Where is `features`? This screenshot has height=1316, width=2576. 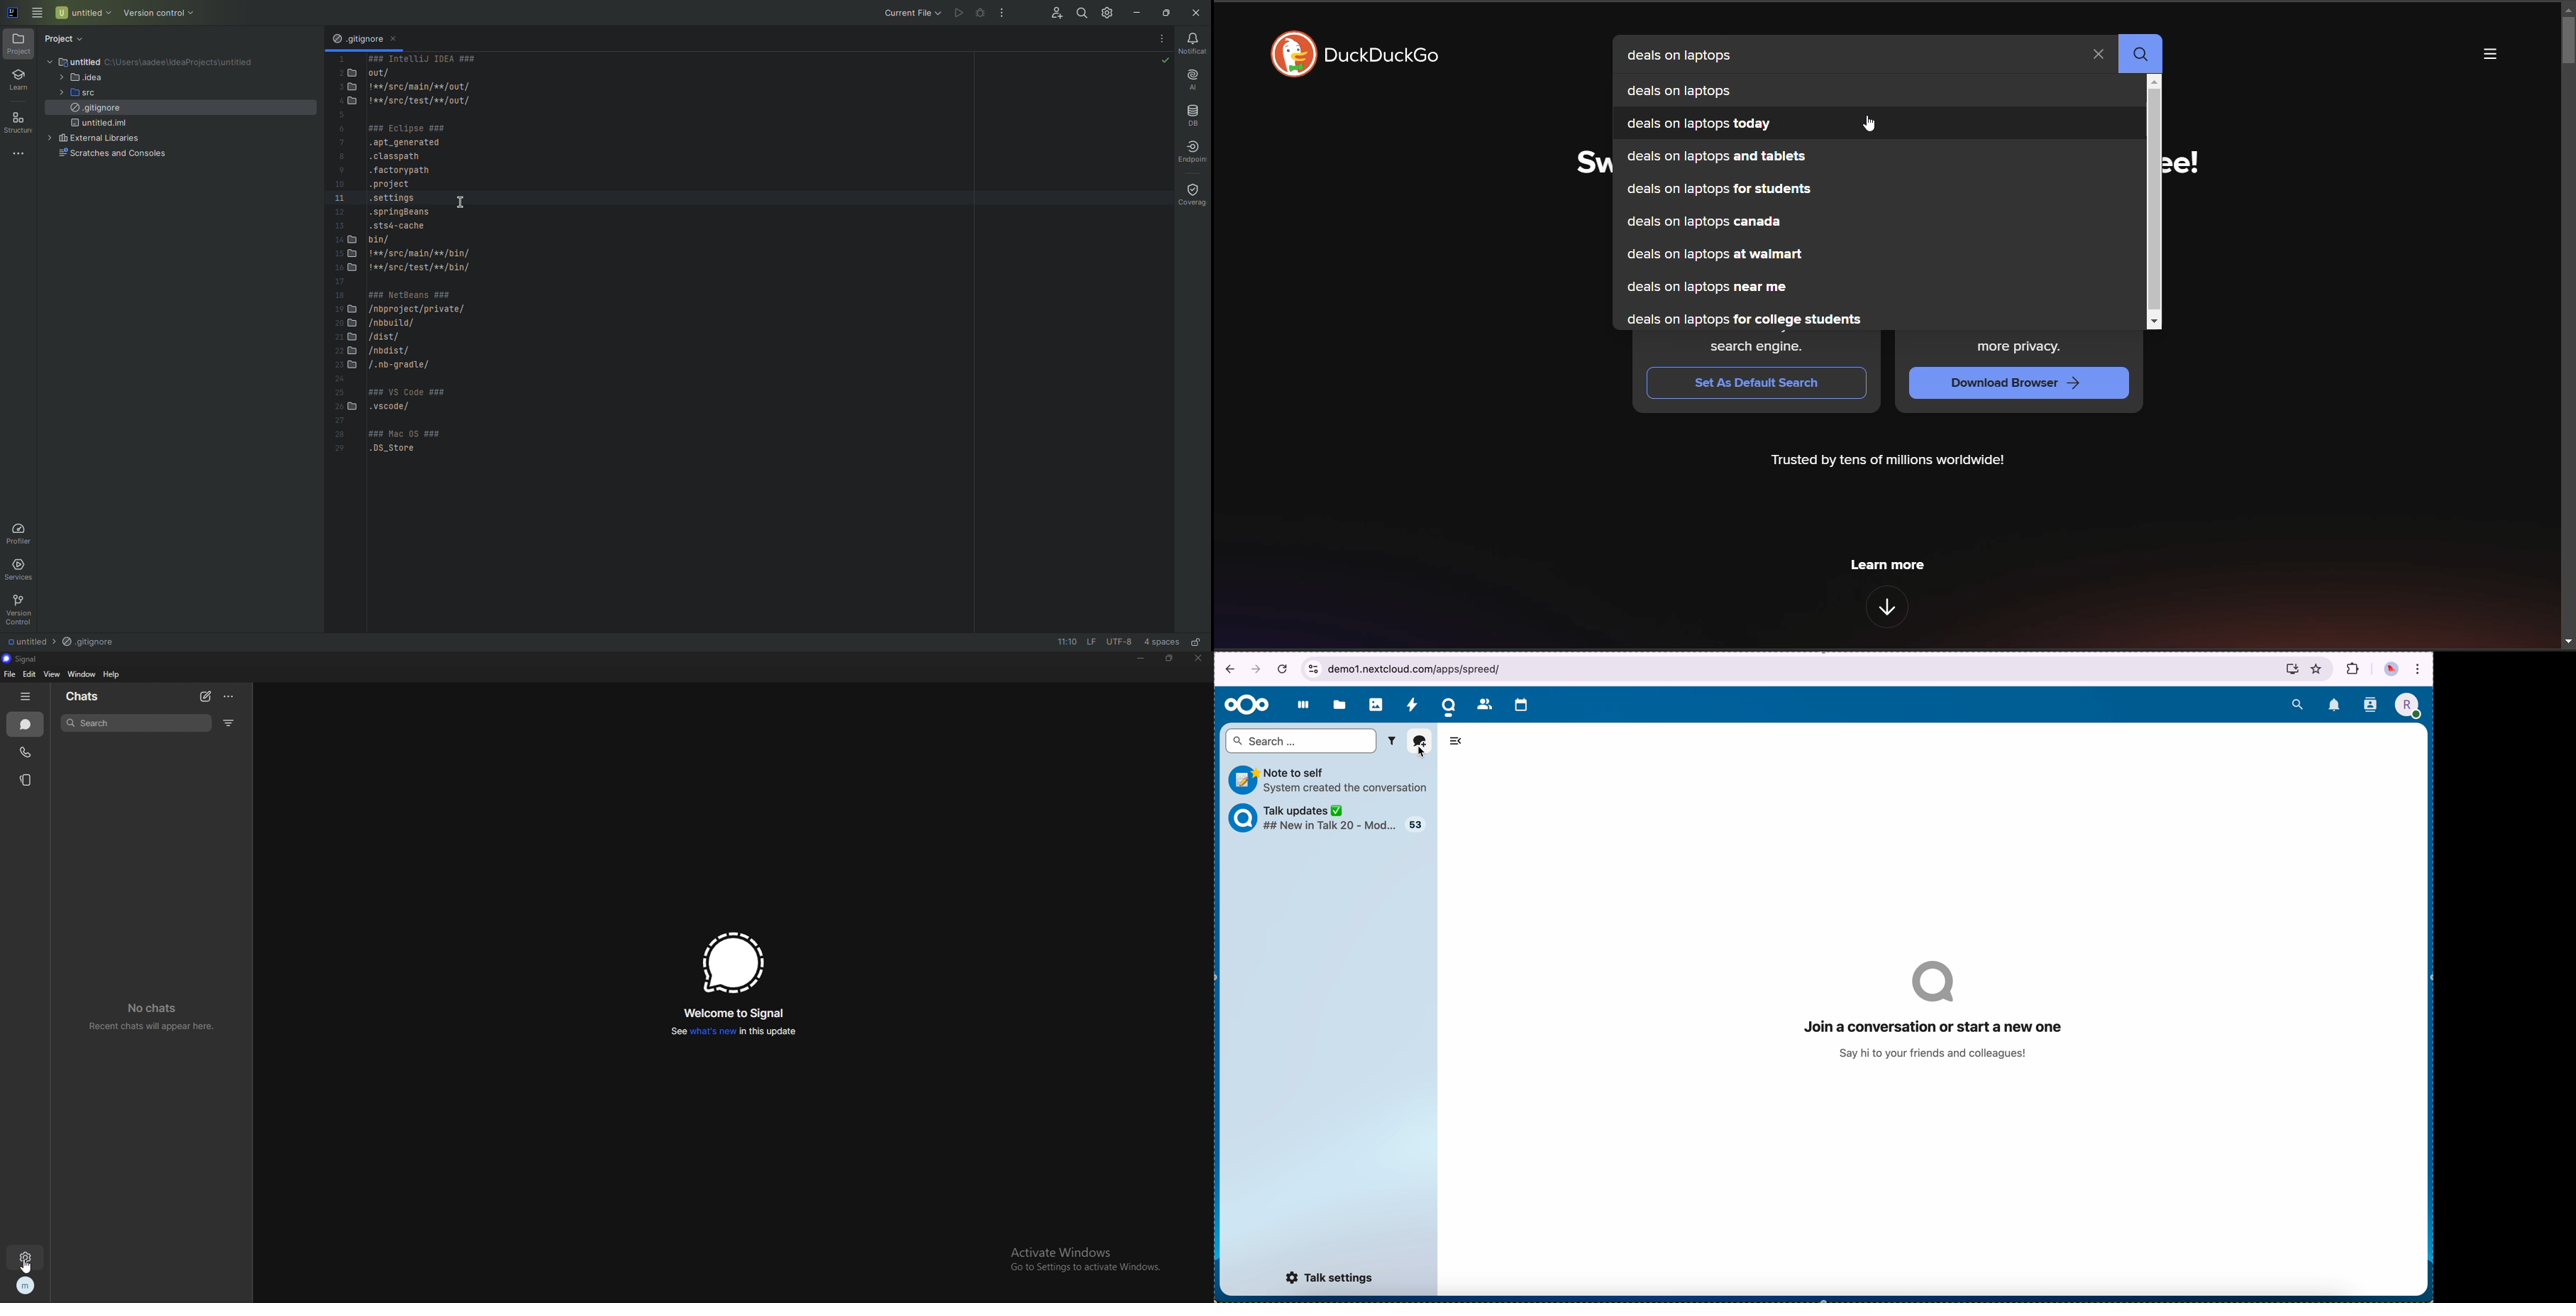
features is located at coordinates (1886, 607).